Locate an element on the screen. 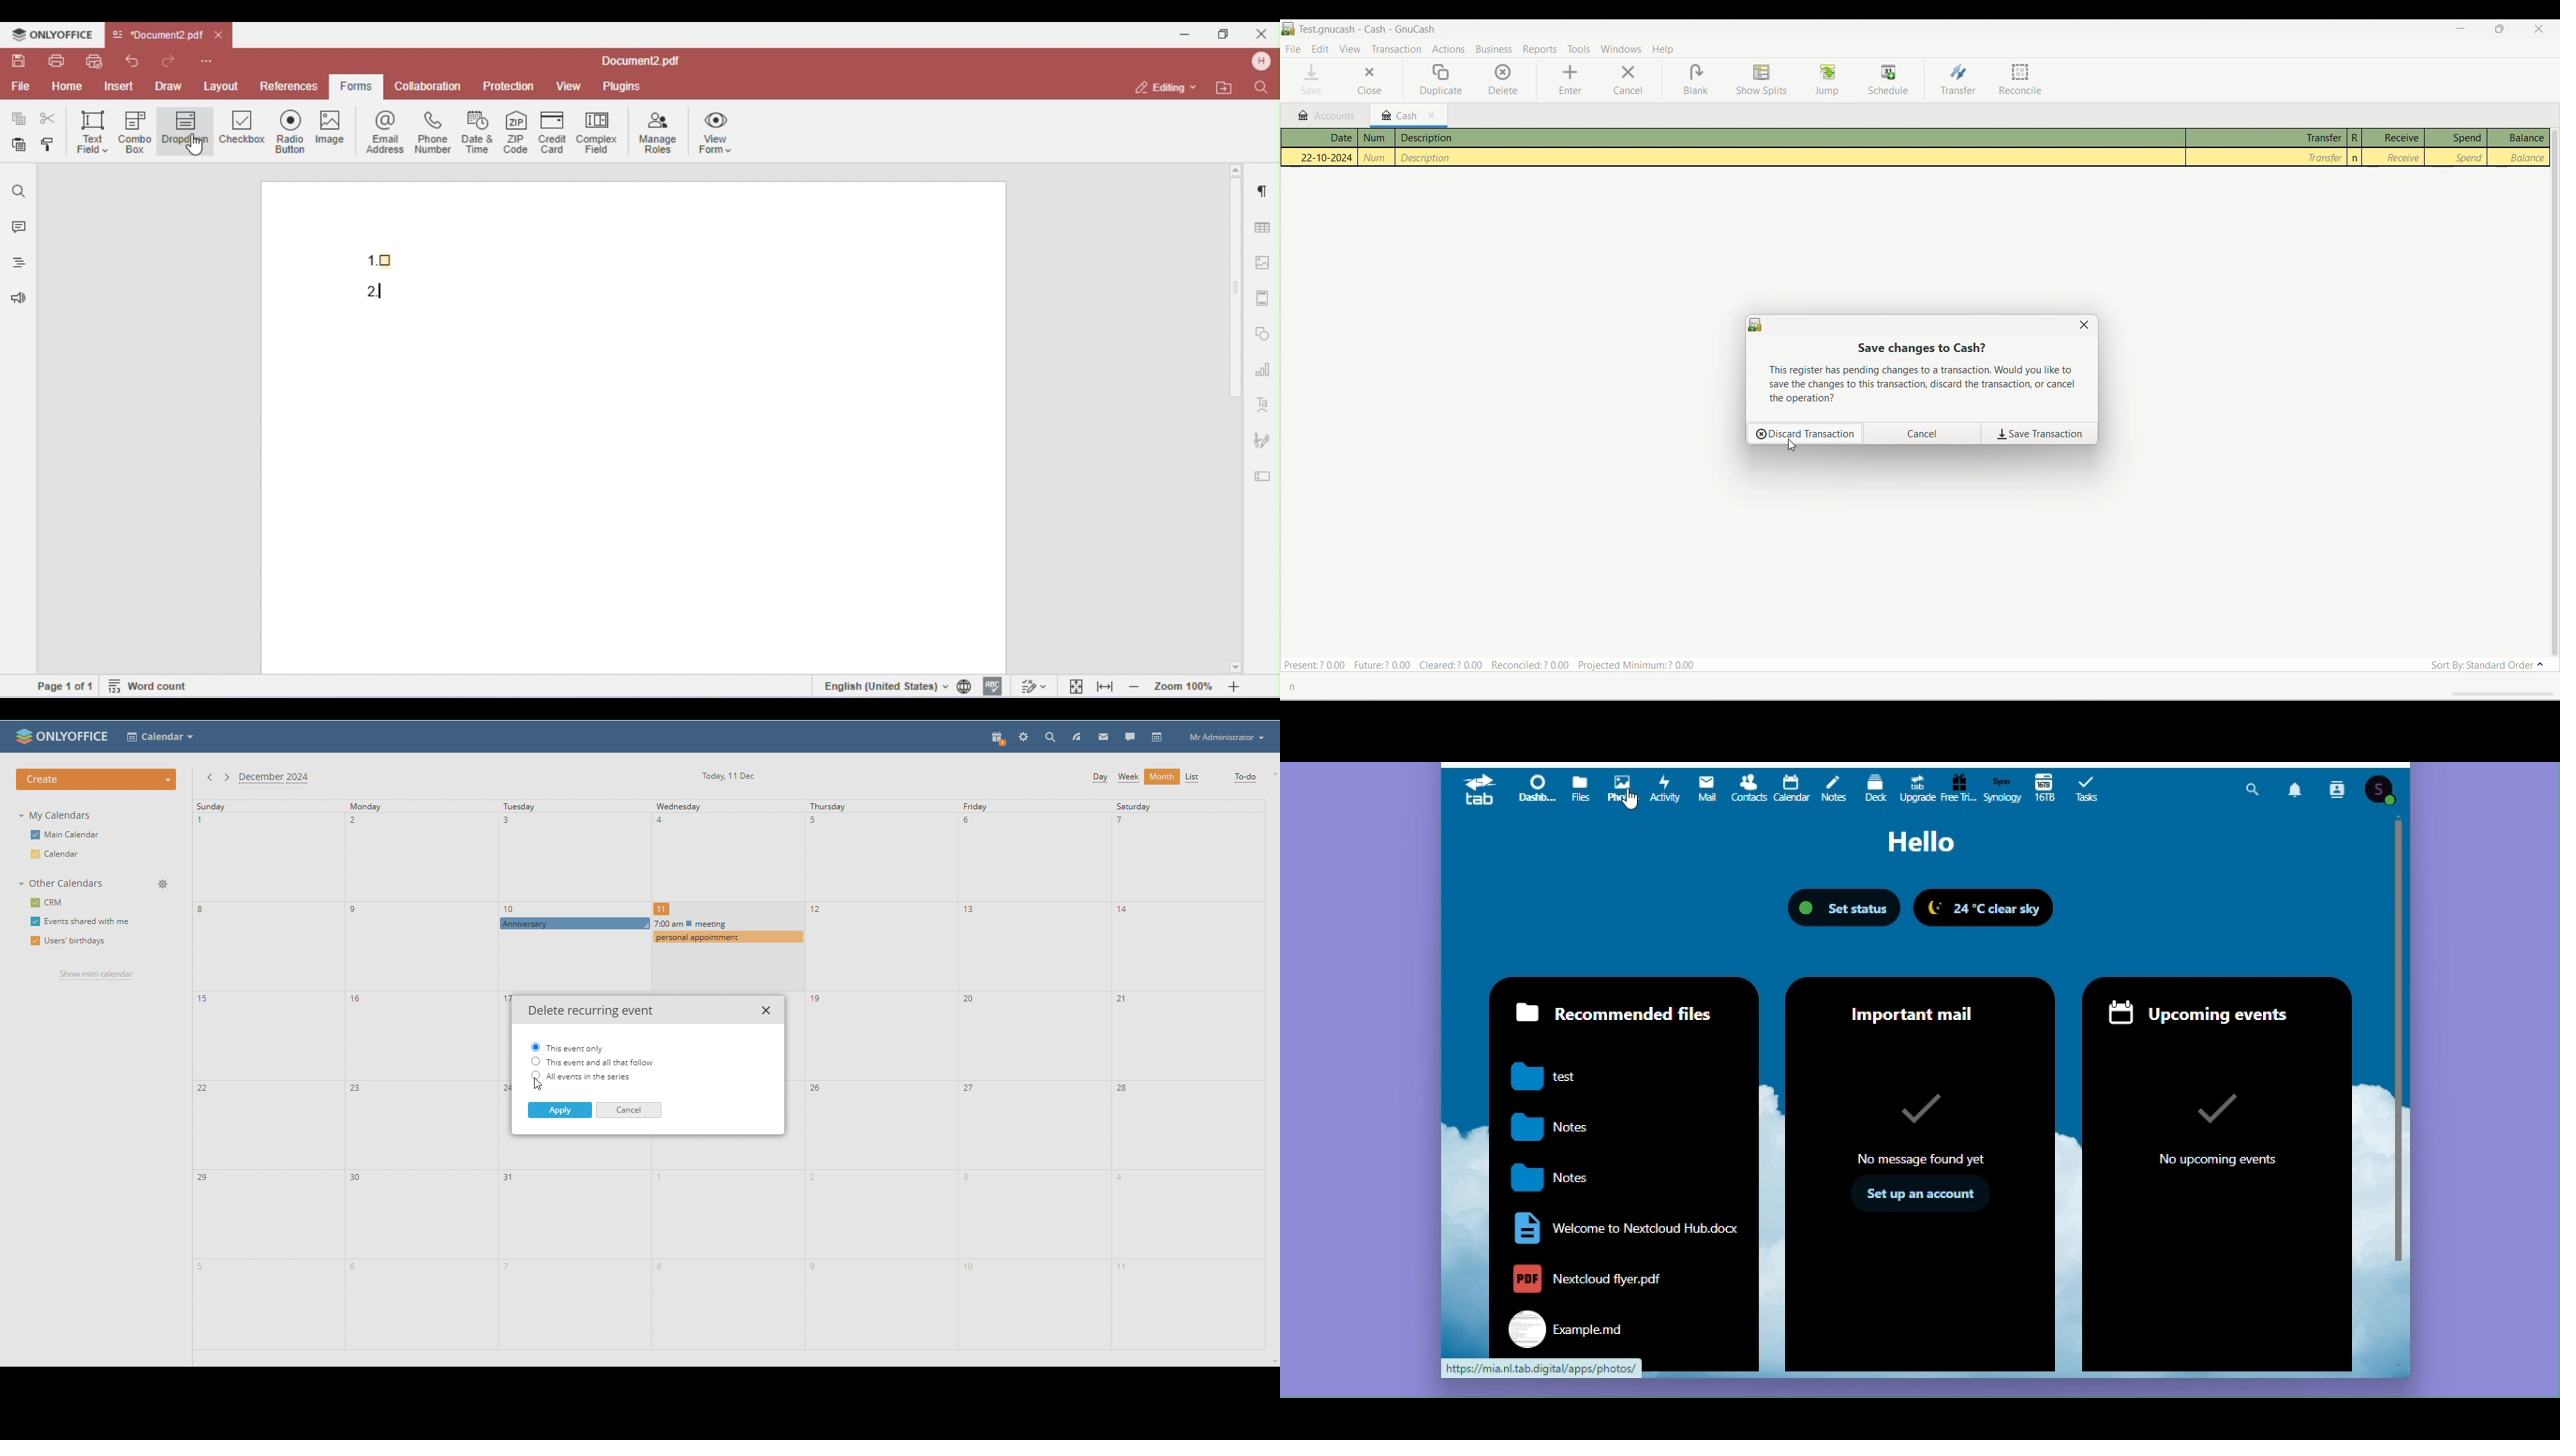  events shared with me is located at coordinates (82, 921).